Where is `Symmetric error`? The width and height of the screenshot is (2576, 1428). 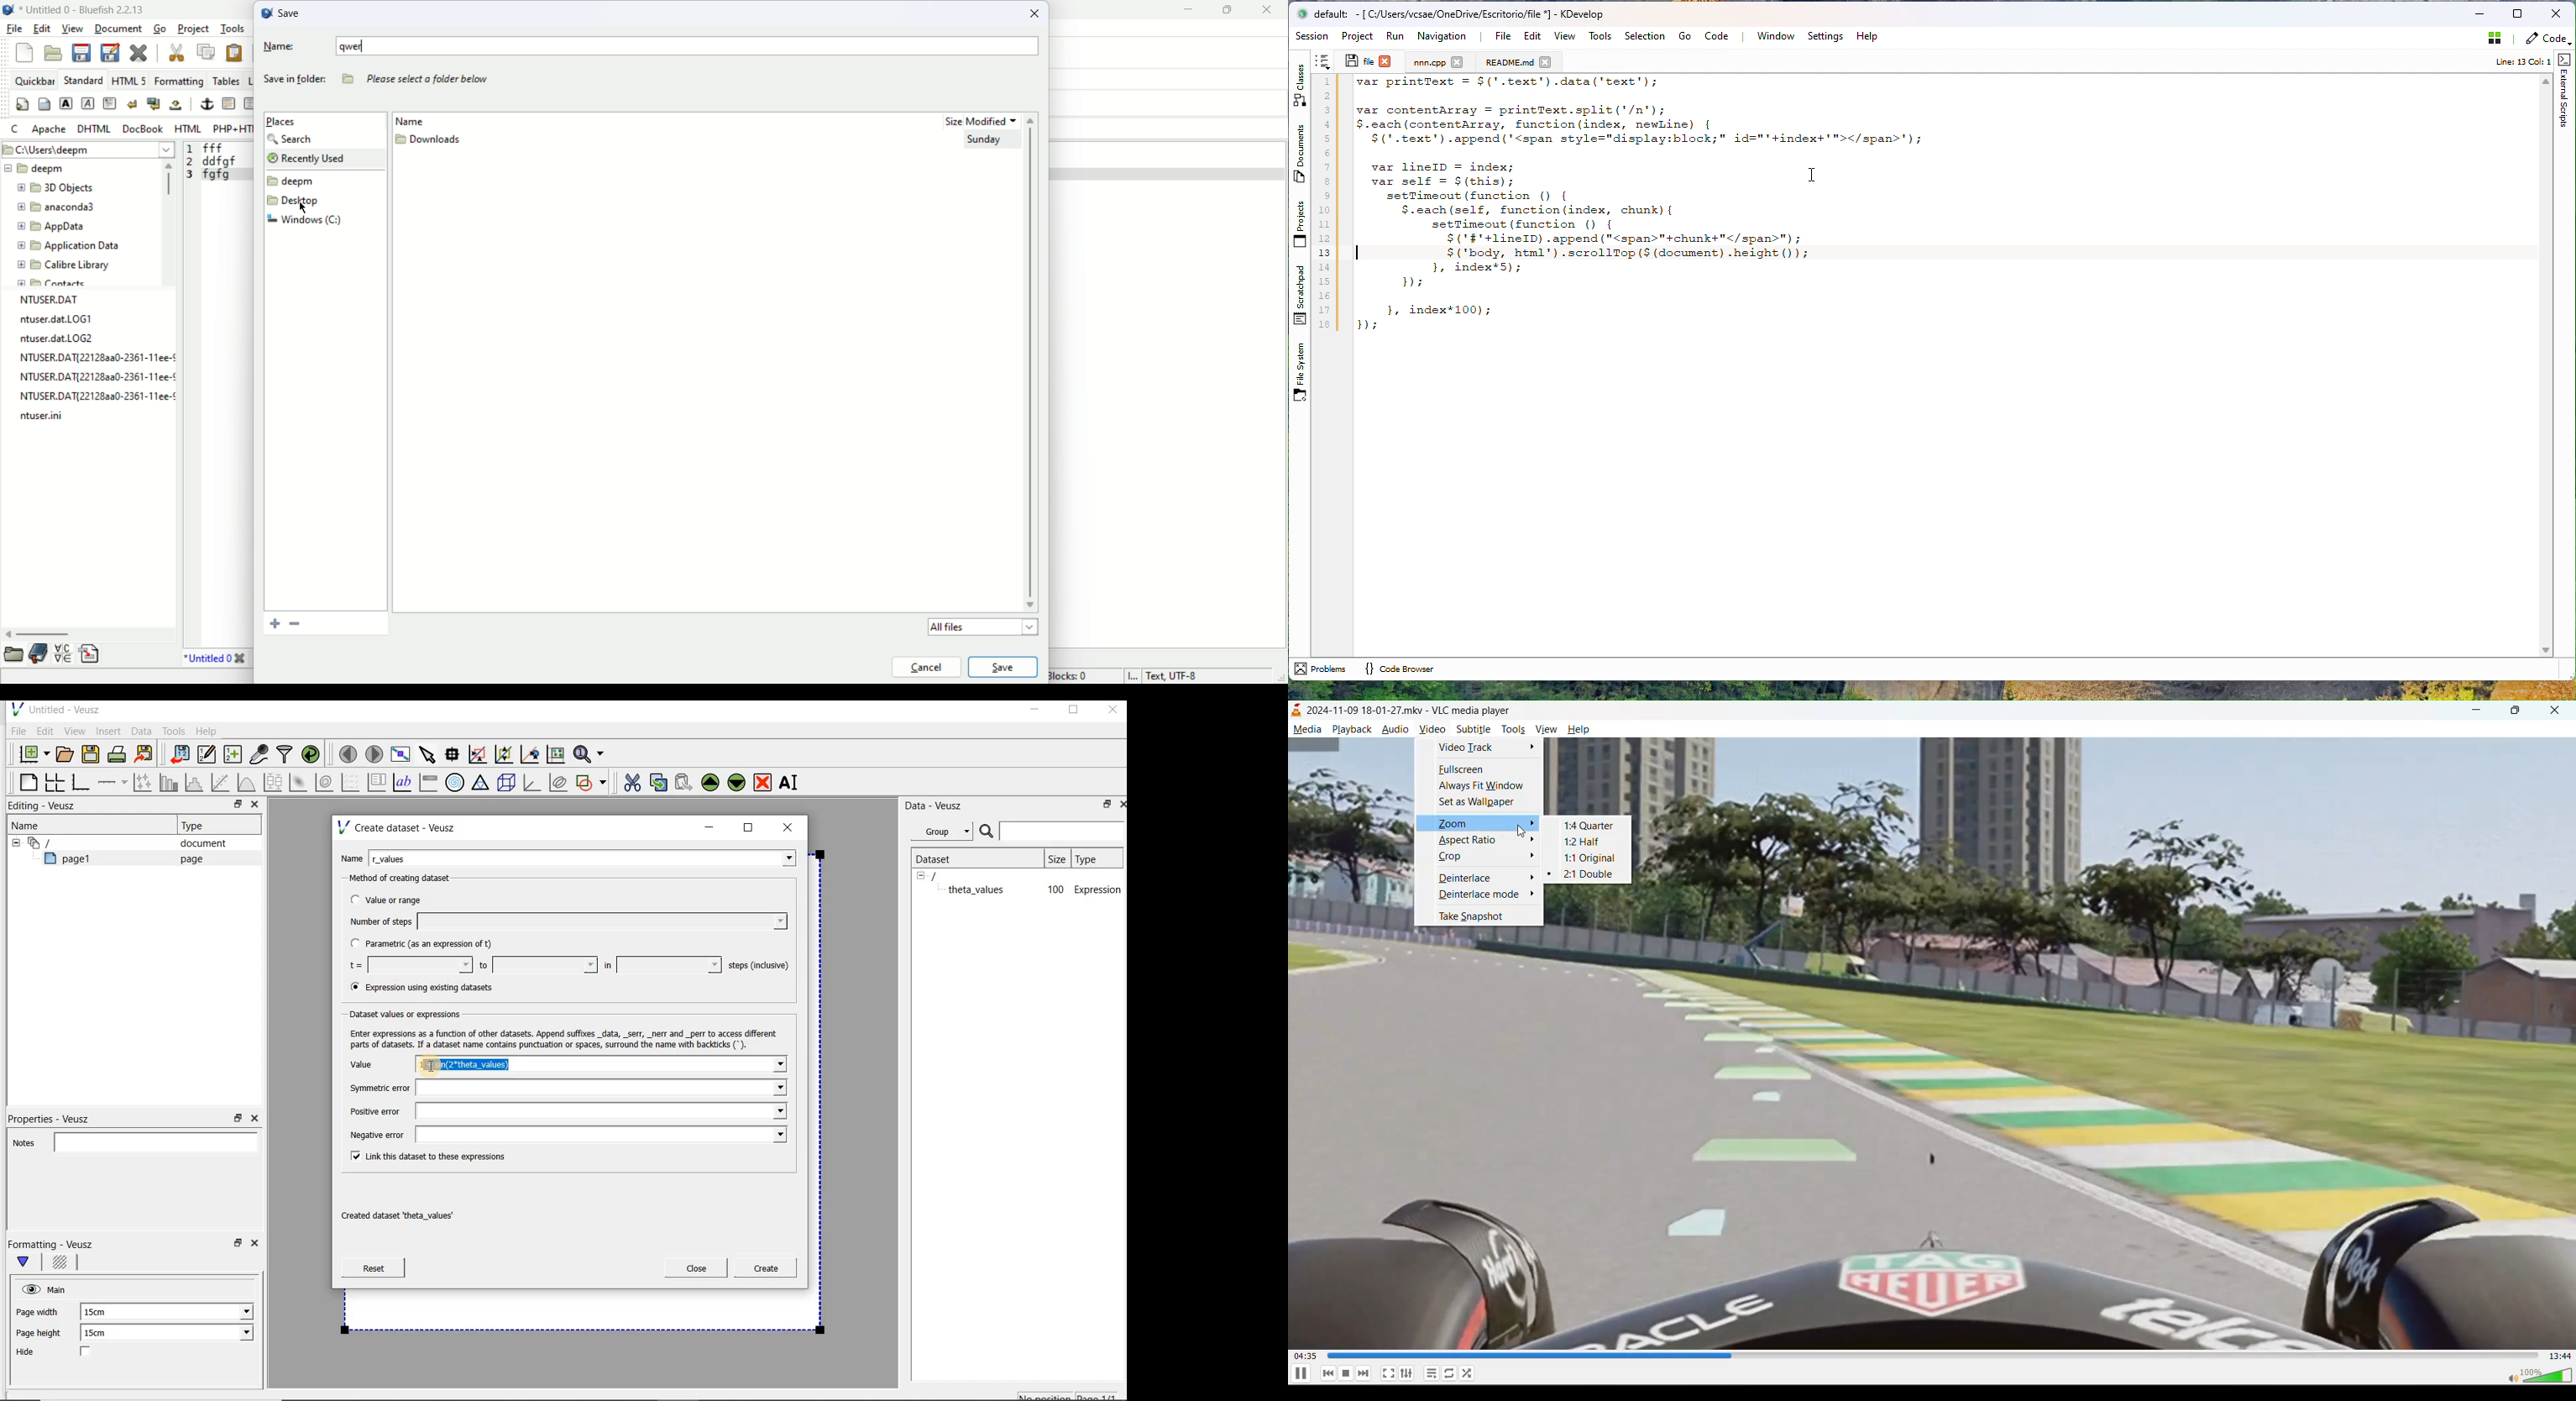
Symmetric error is located at coordinates (565, 1089).